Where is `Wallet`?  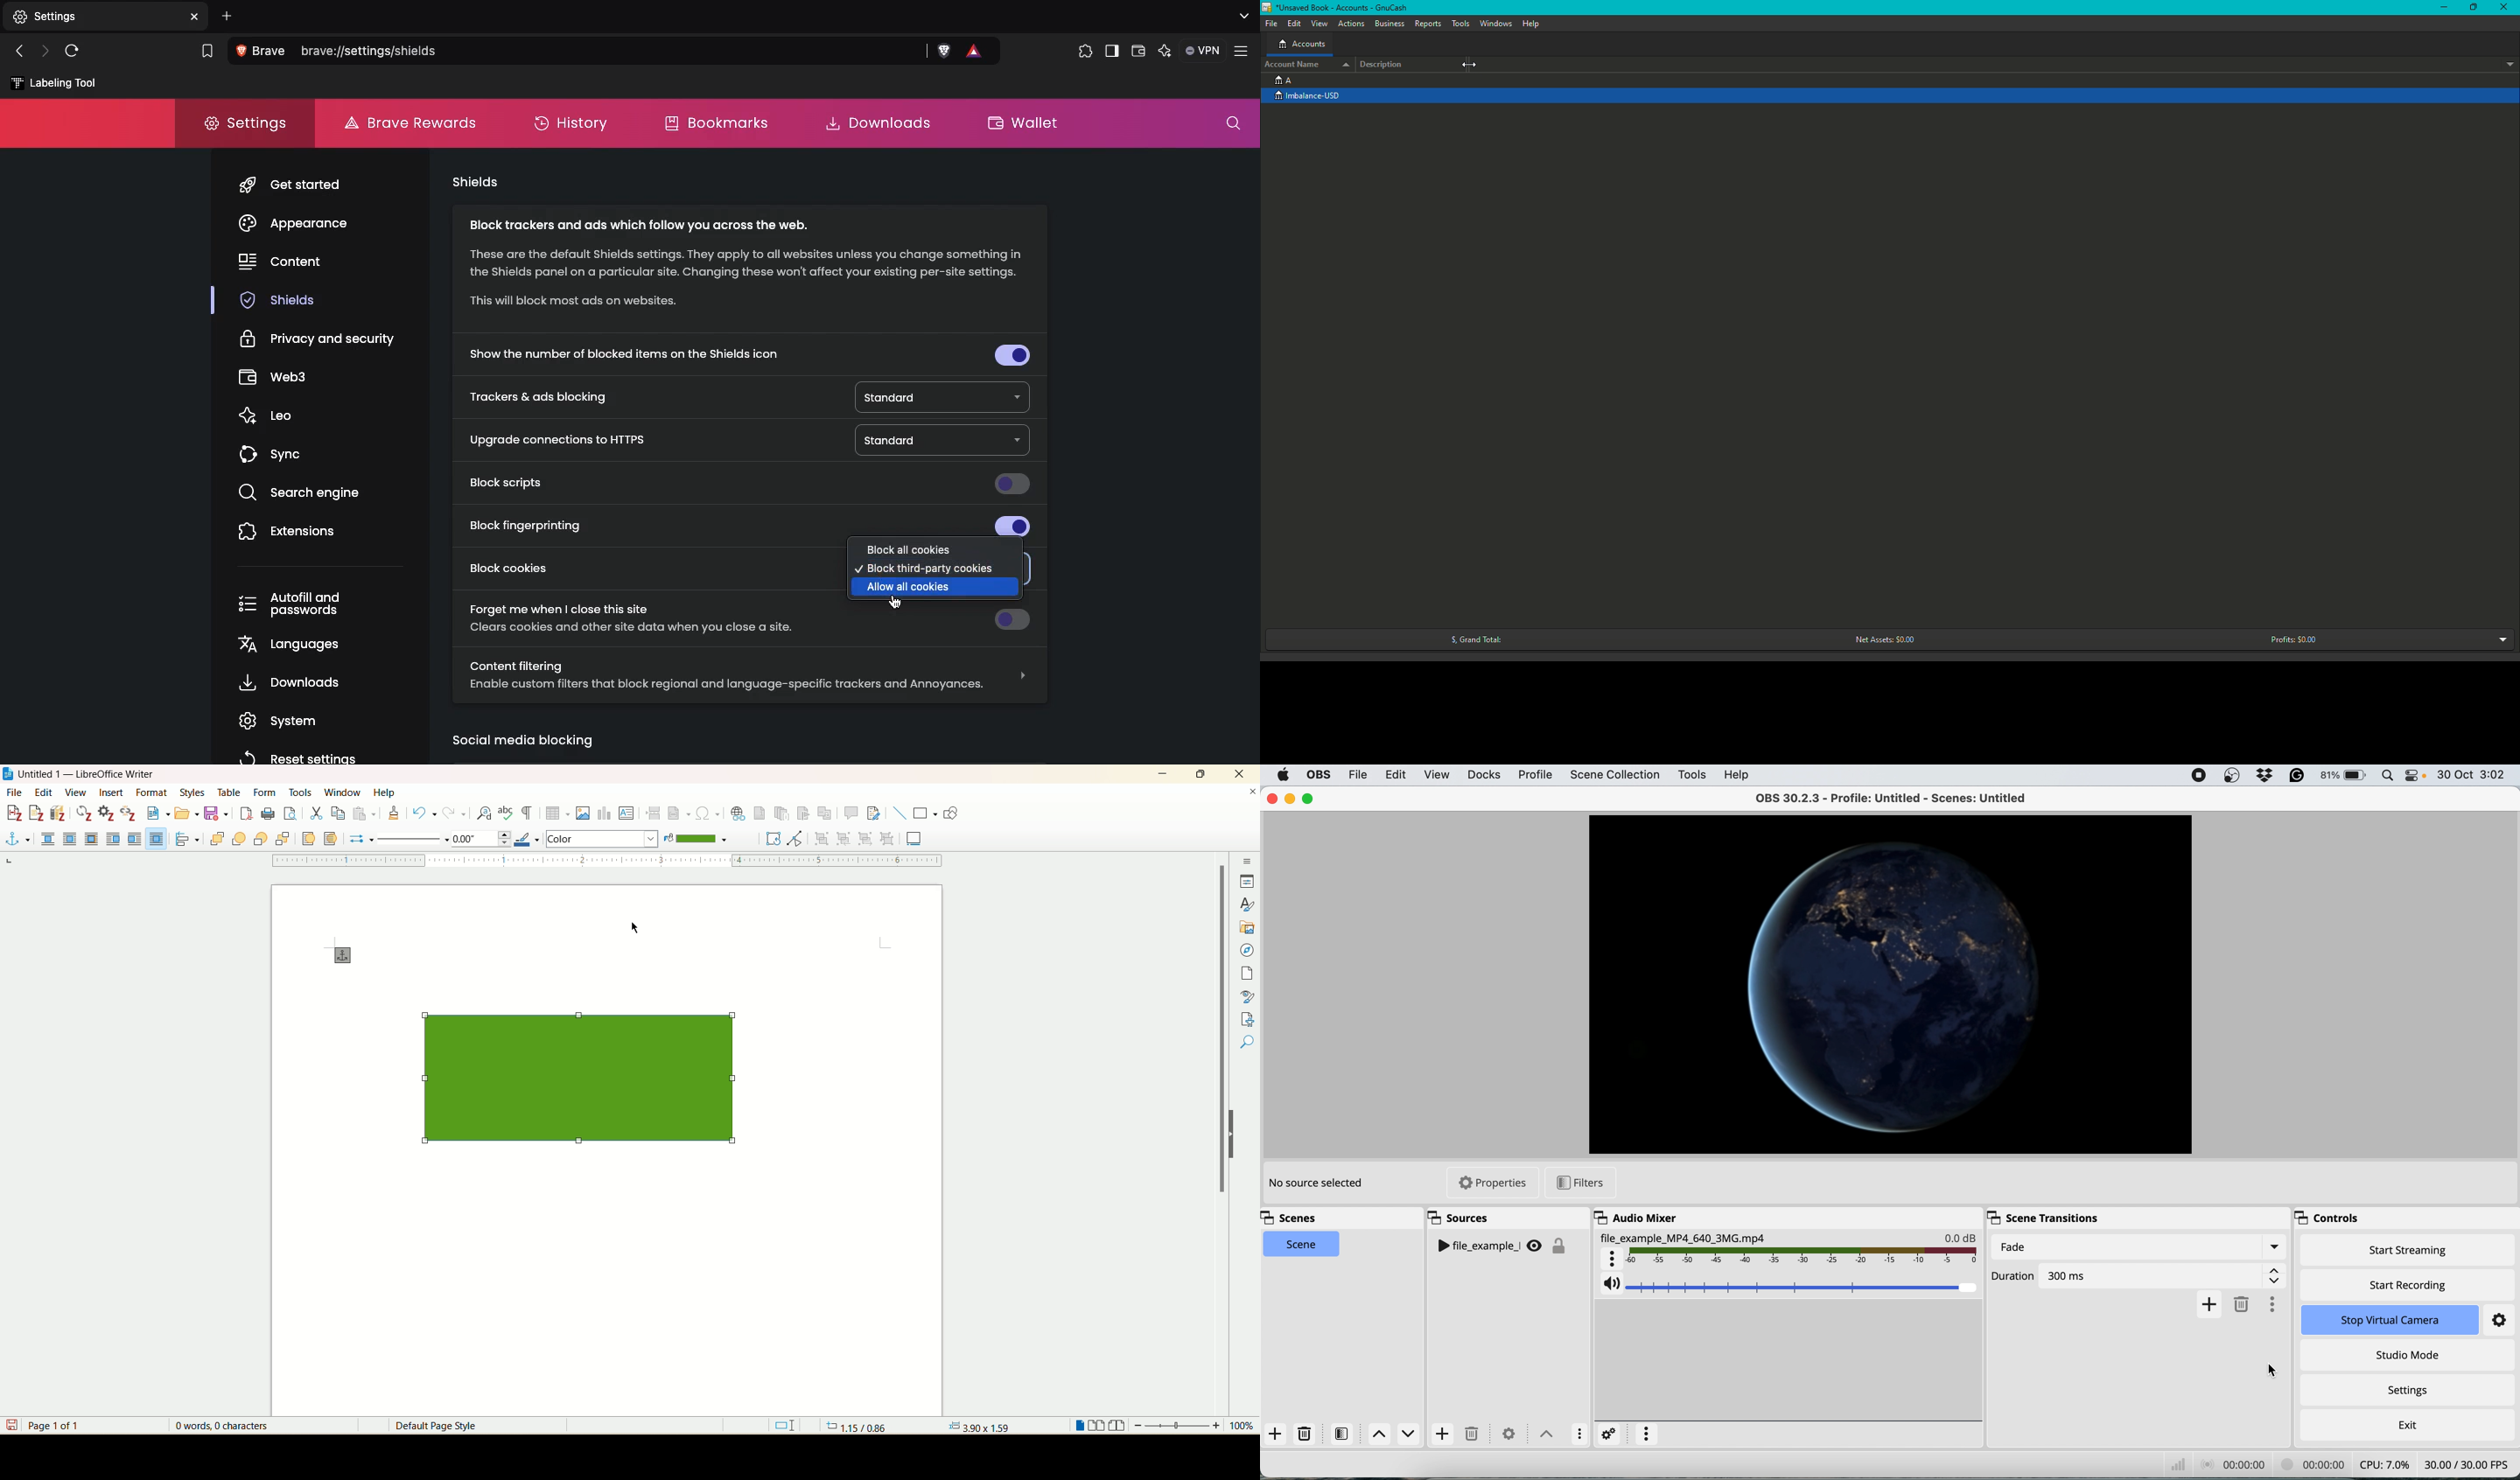 Wallet is located at coordinates (1138, 52).